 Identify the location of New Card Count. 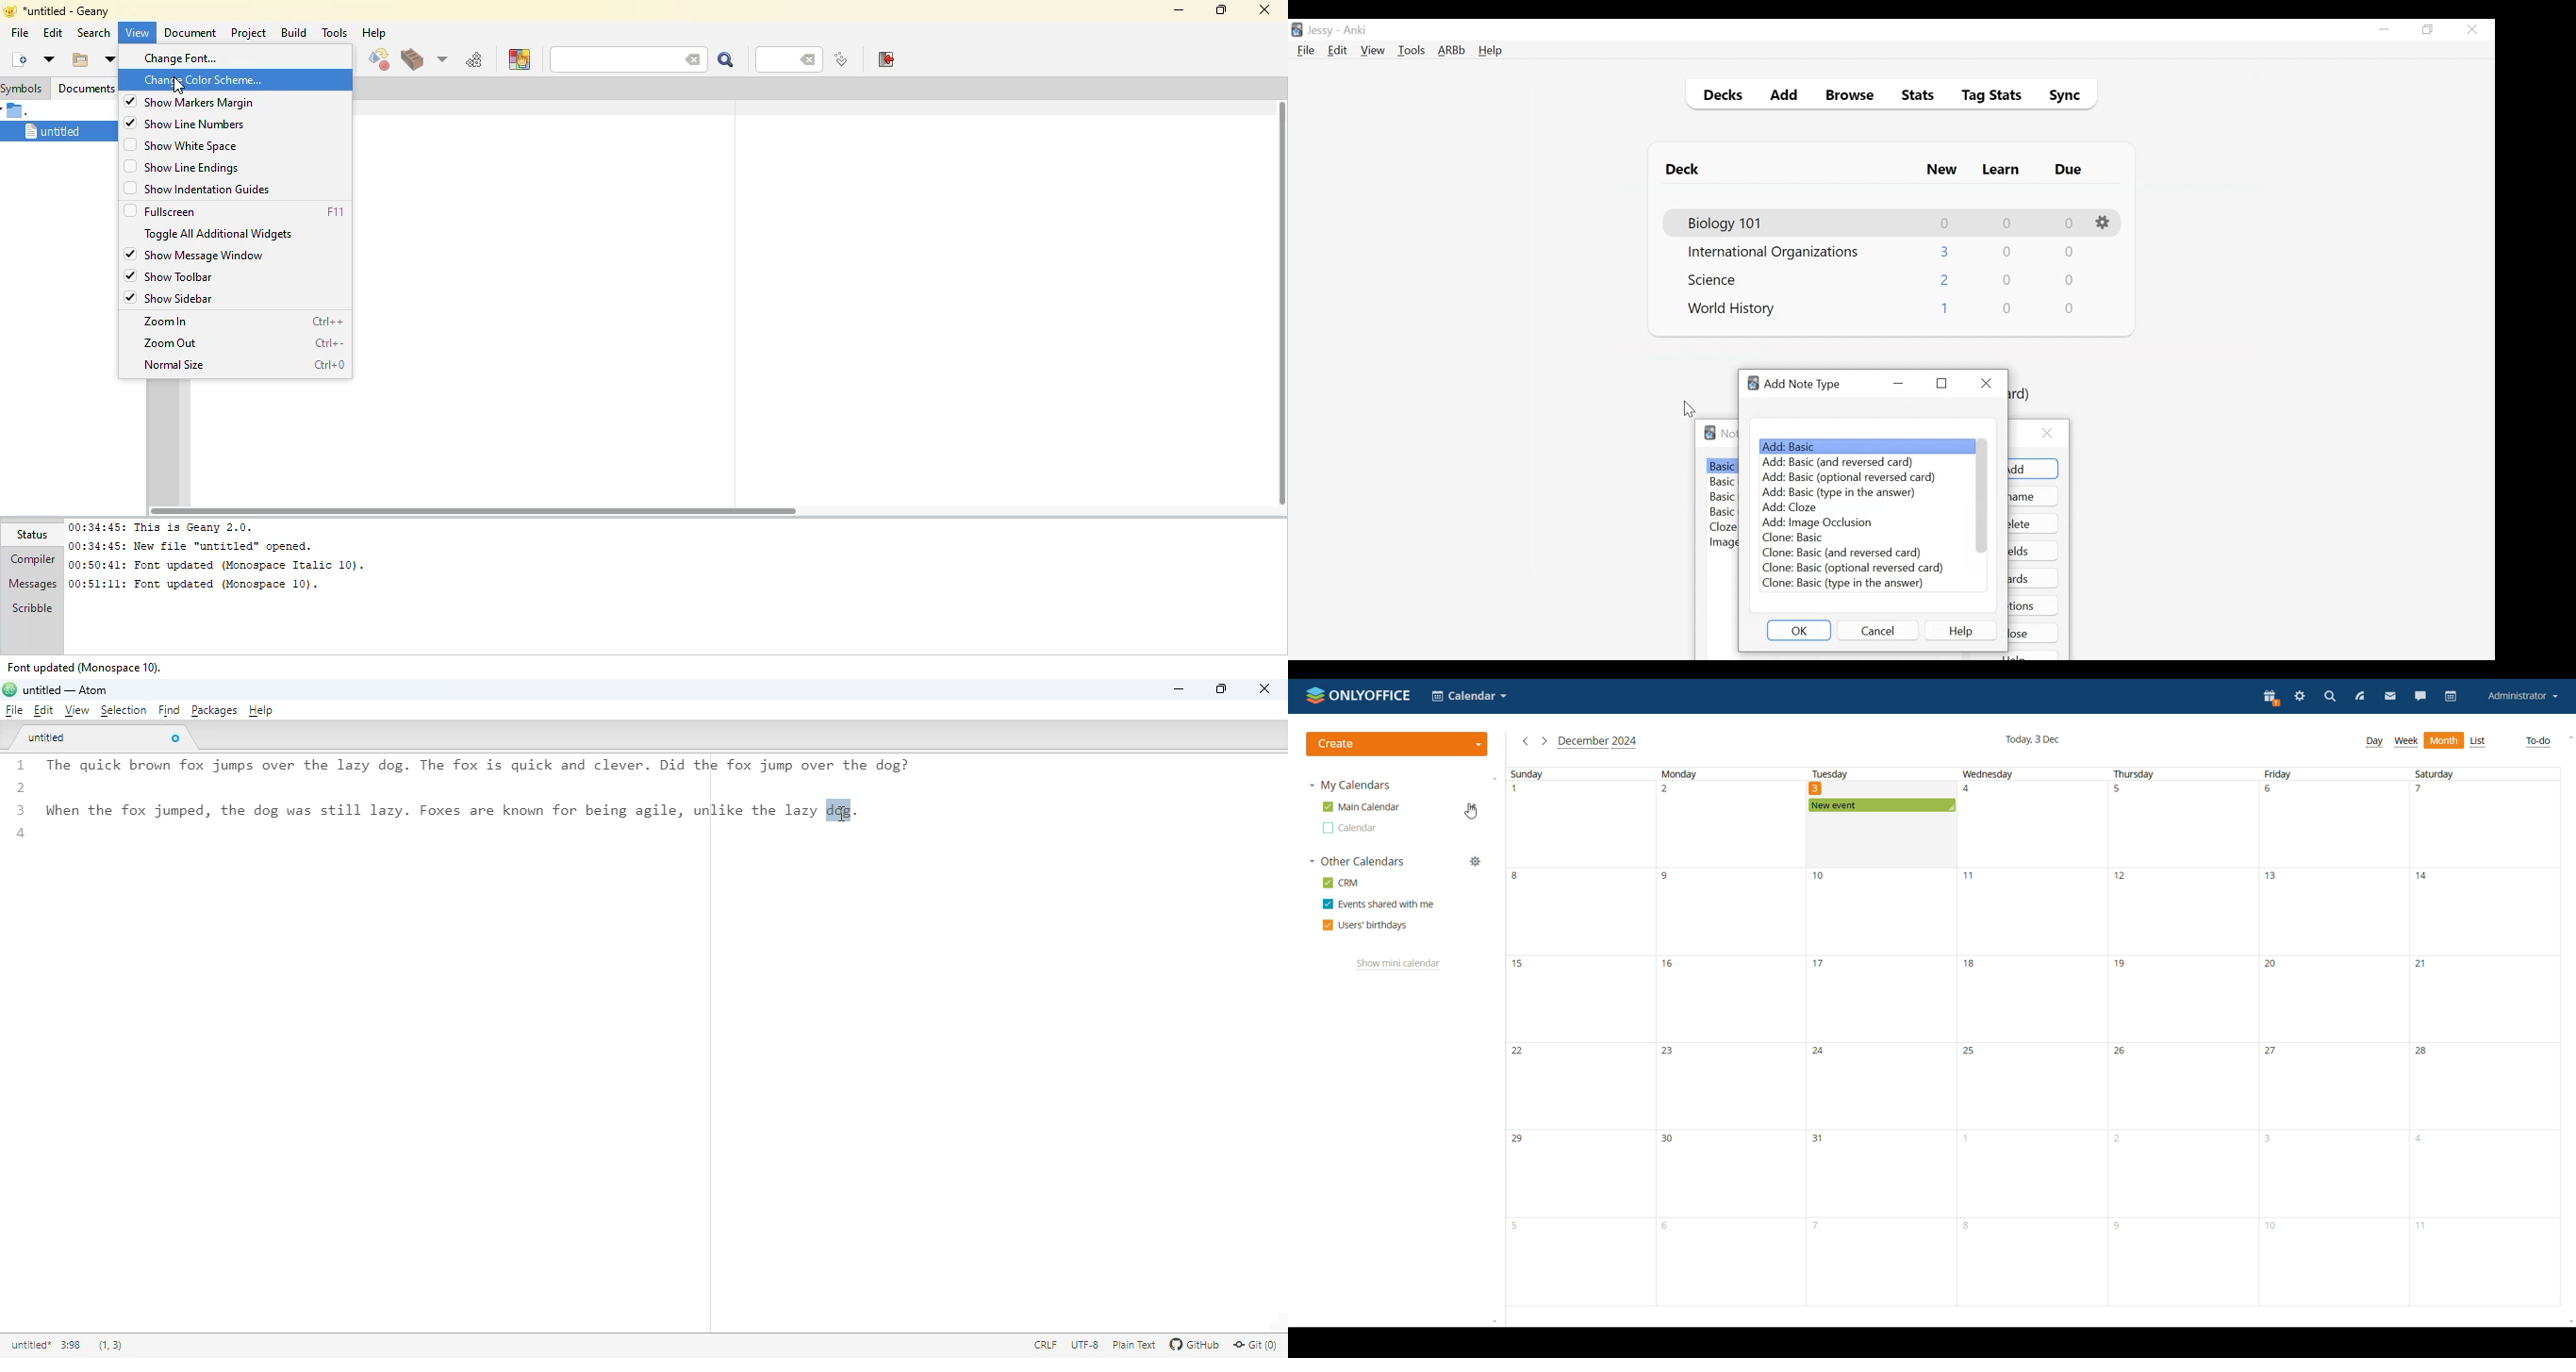
(1946, 281).